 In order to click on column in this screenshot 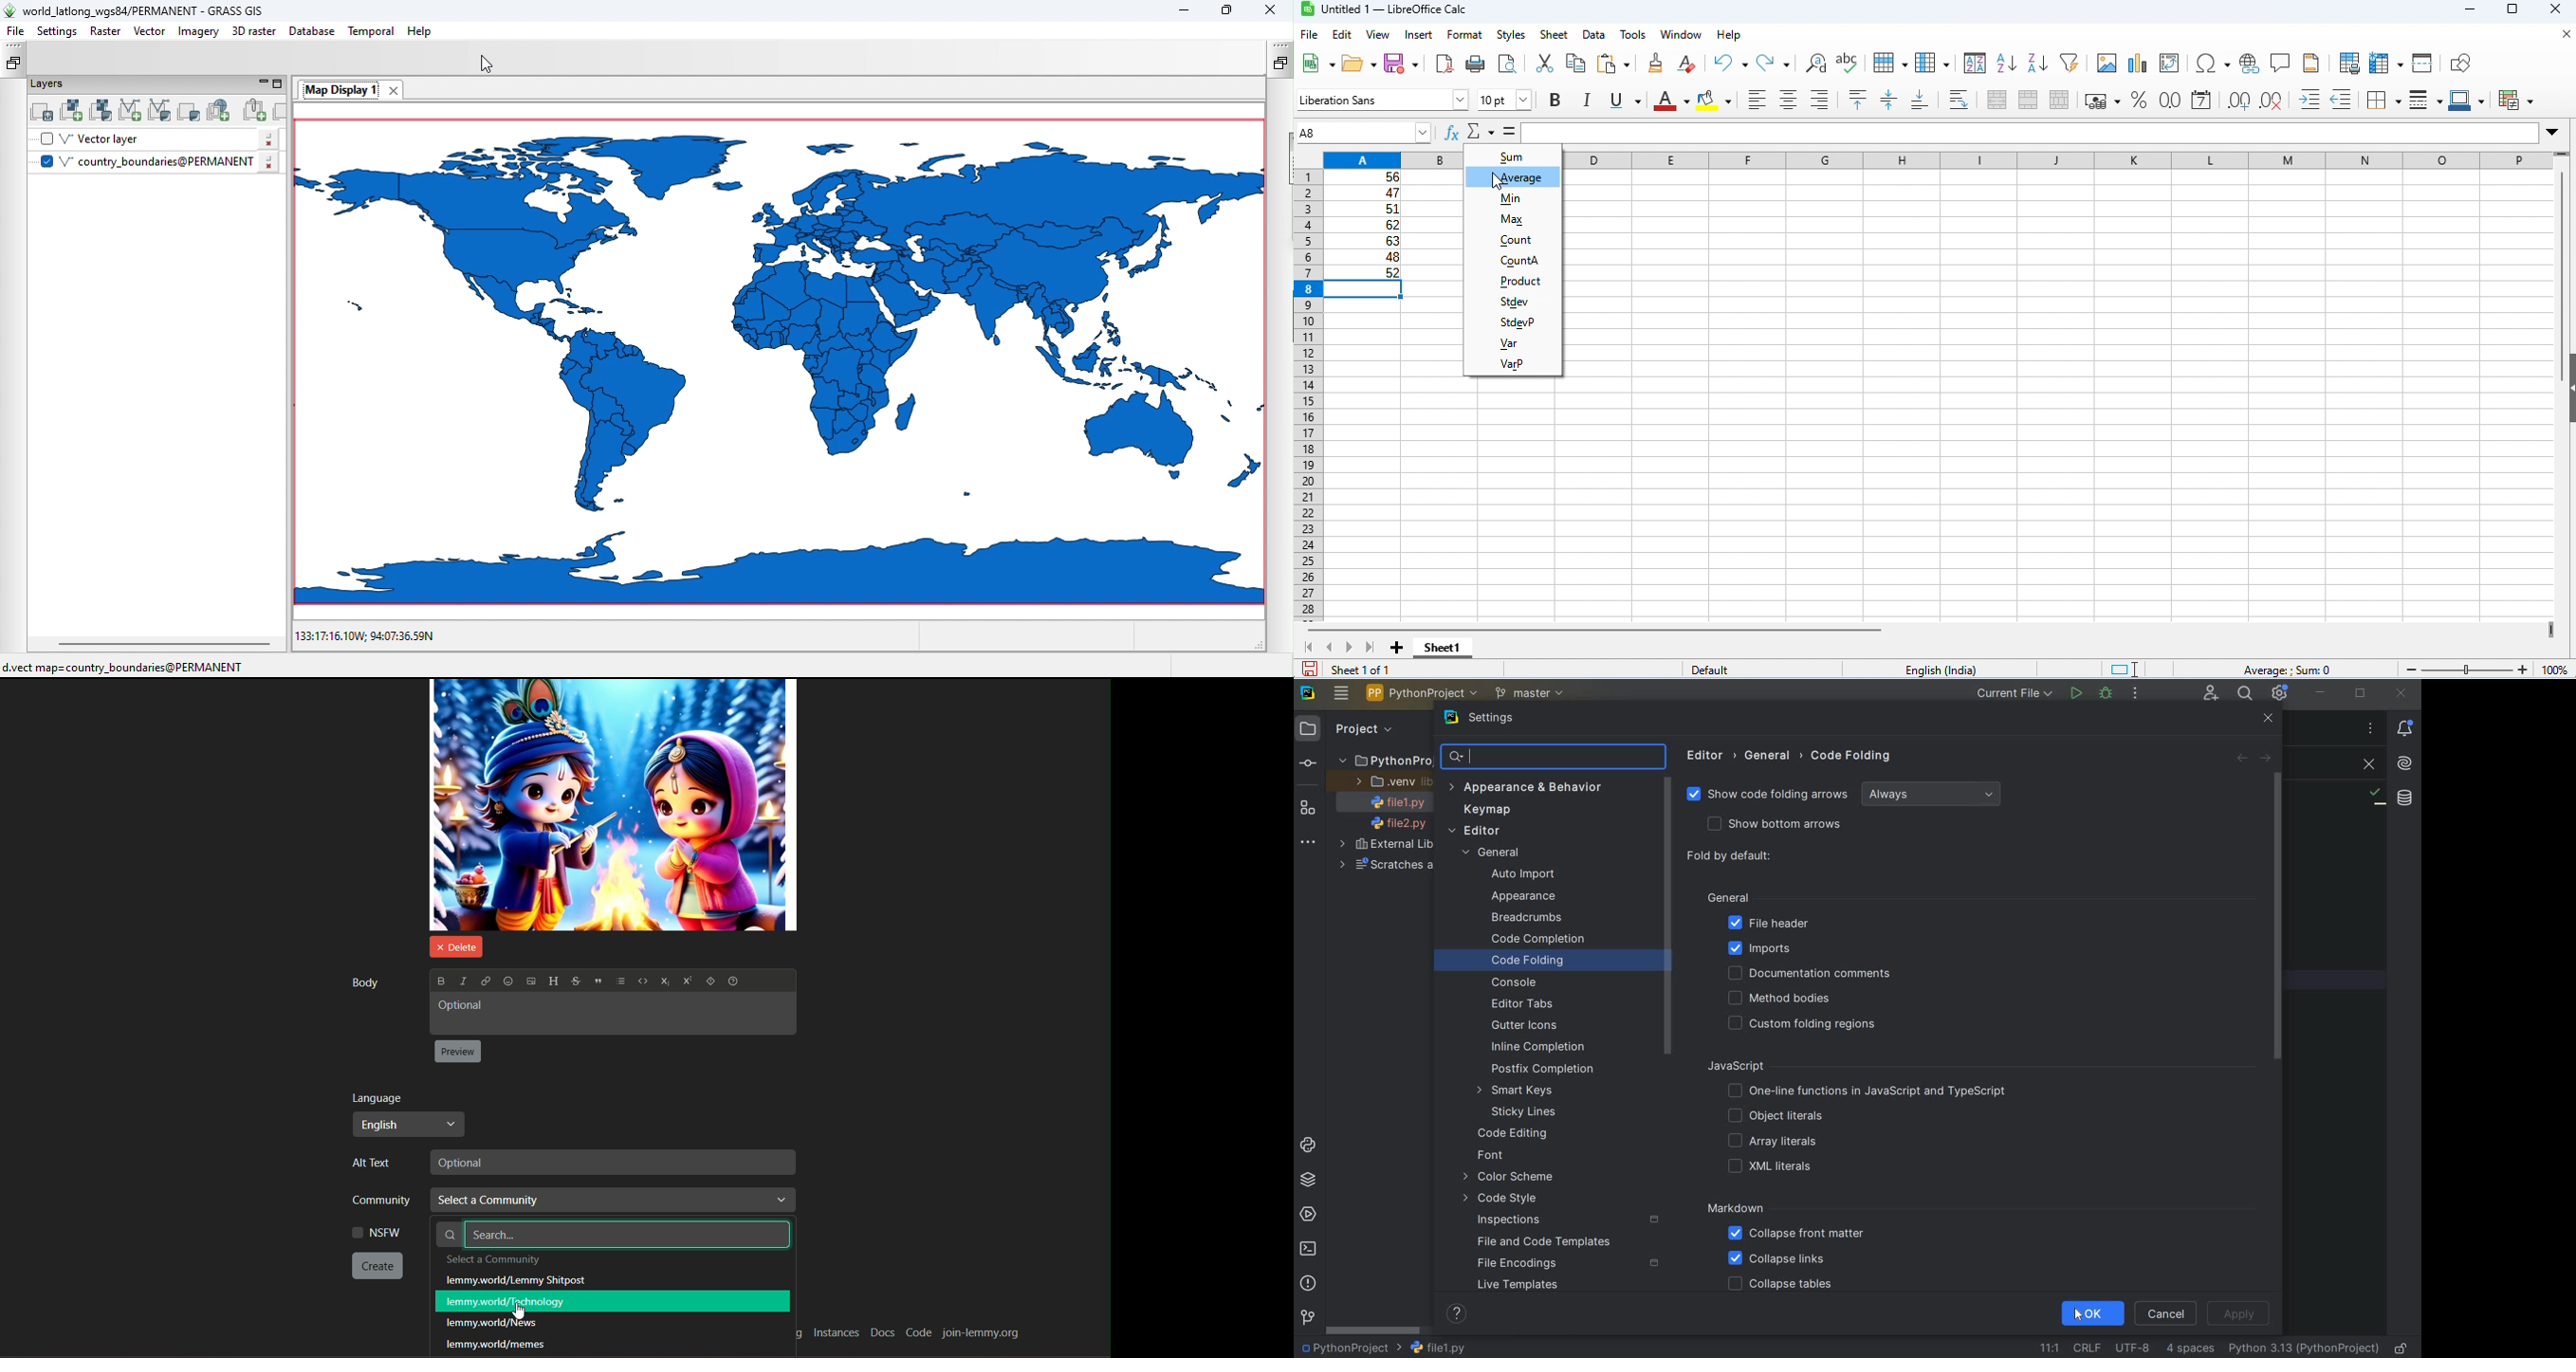, I will do `click(1932, 62)`.